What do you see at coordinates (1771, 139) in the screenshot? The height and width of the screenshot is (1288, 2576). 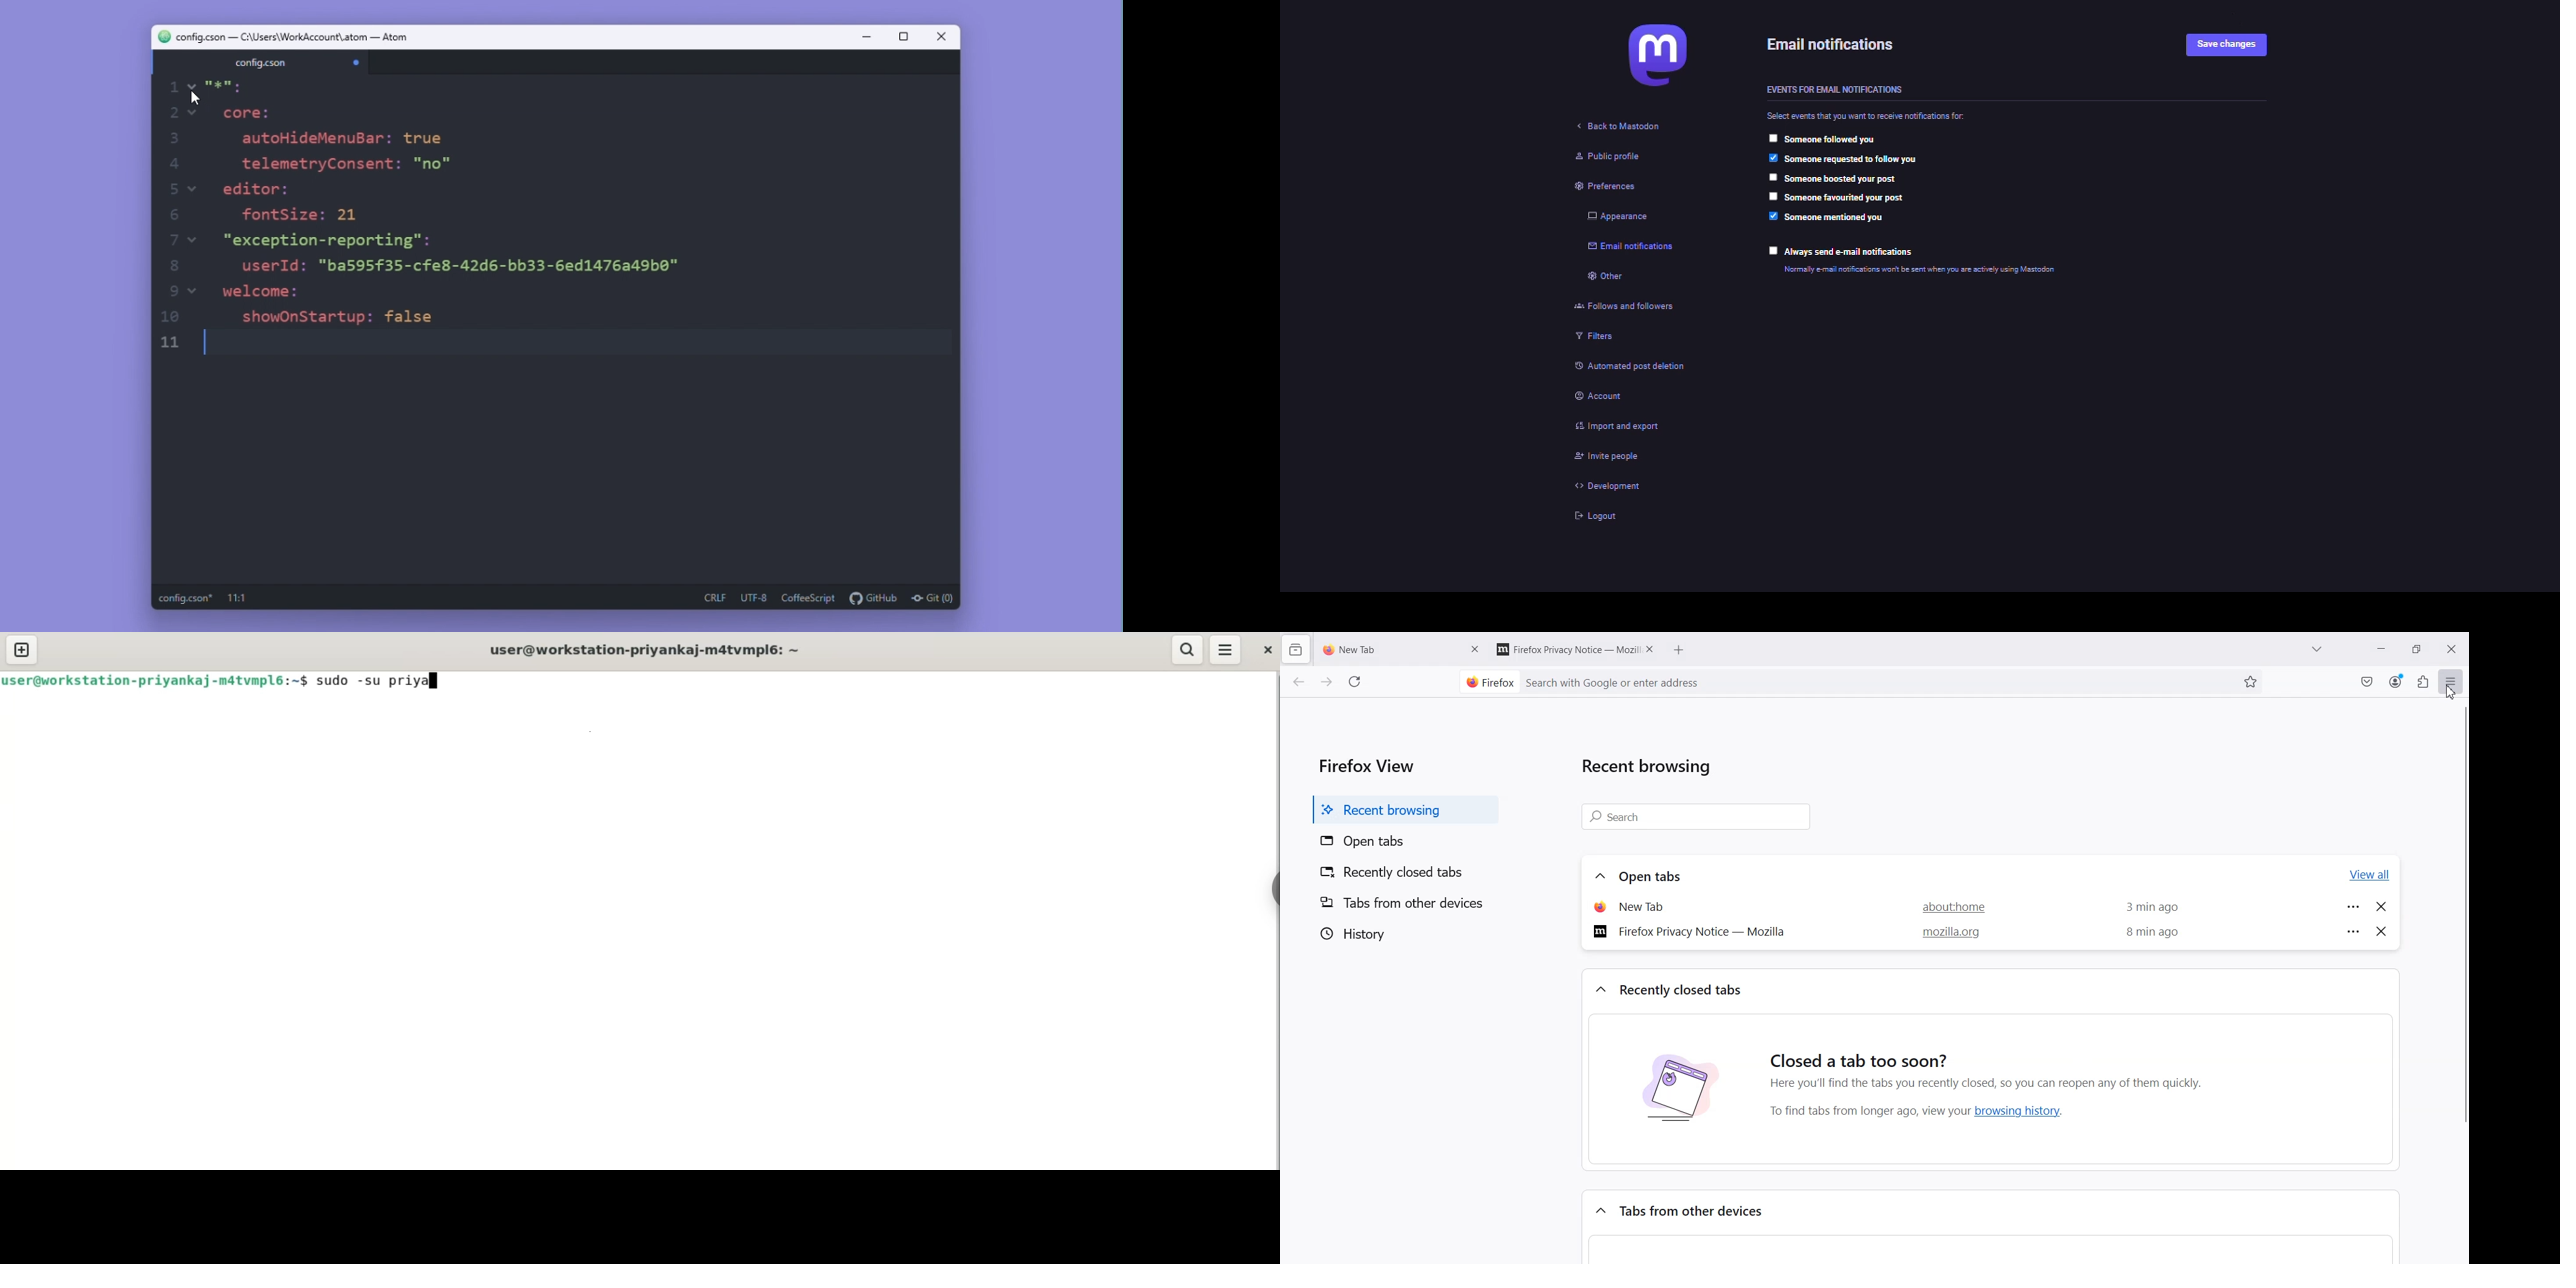 I see `disabled` at bounding box center [1771, 139].